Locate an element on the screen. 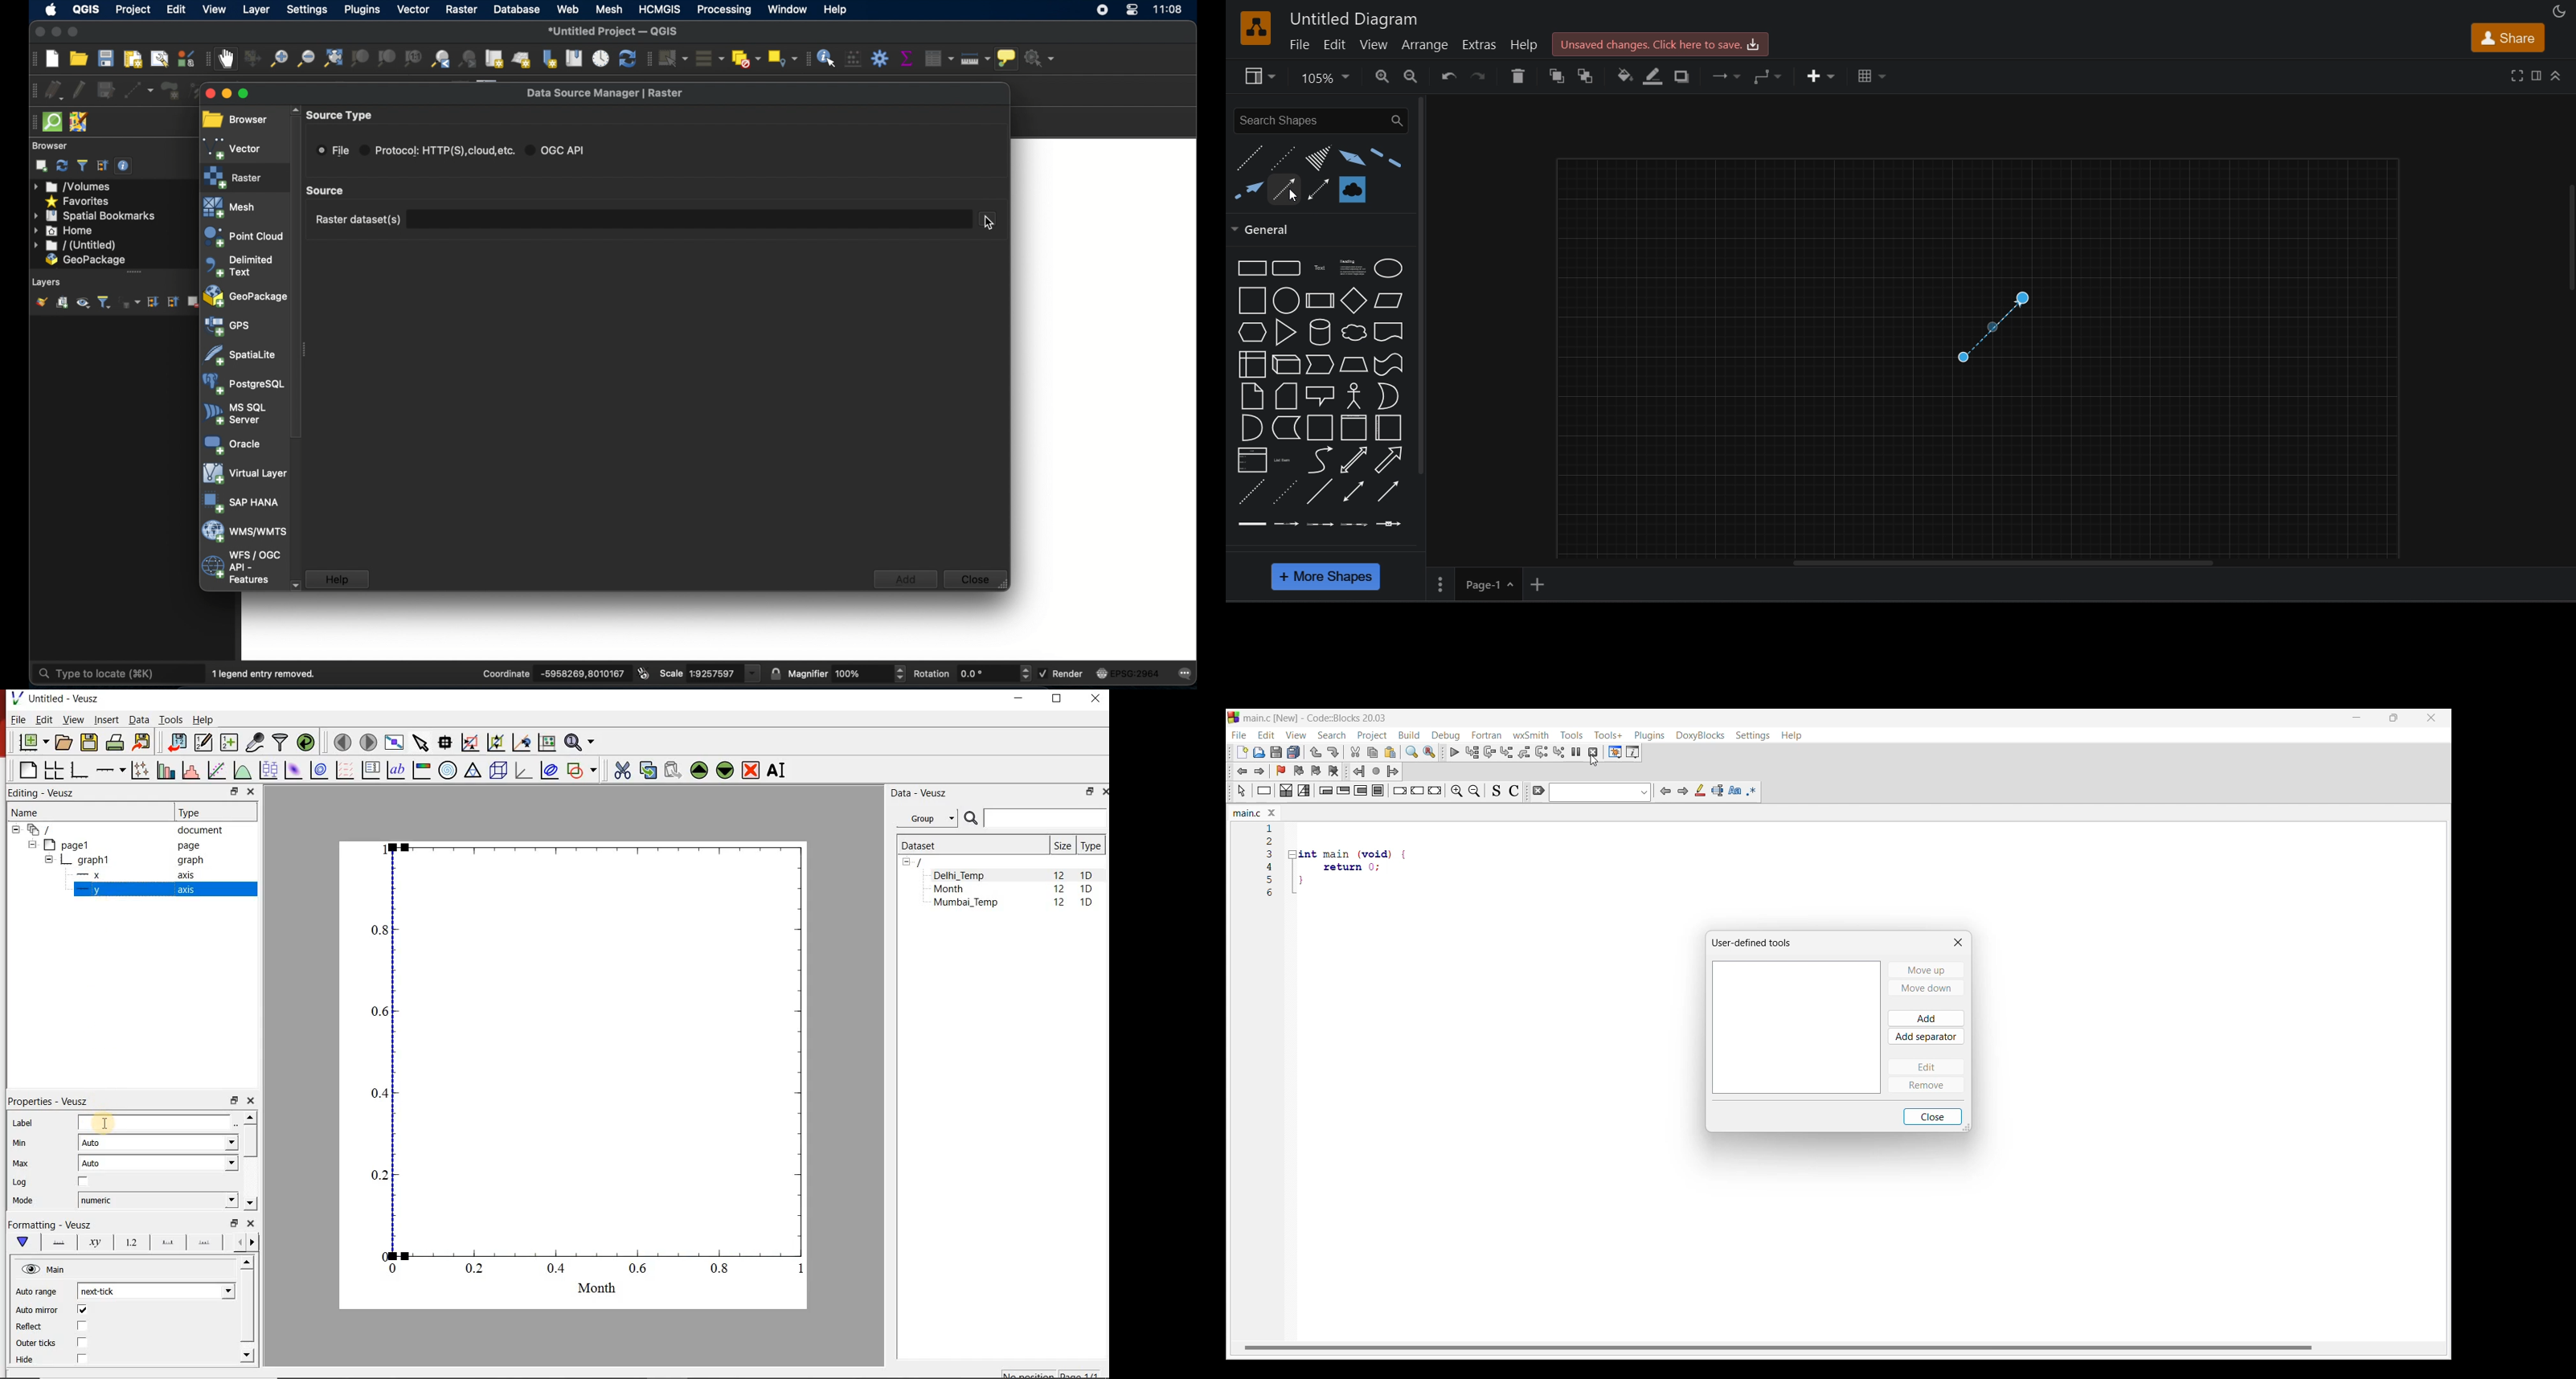 This screenshot has width=2576, height=1400. restore is located at coordinates (236, 1222).